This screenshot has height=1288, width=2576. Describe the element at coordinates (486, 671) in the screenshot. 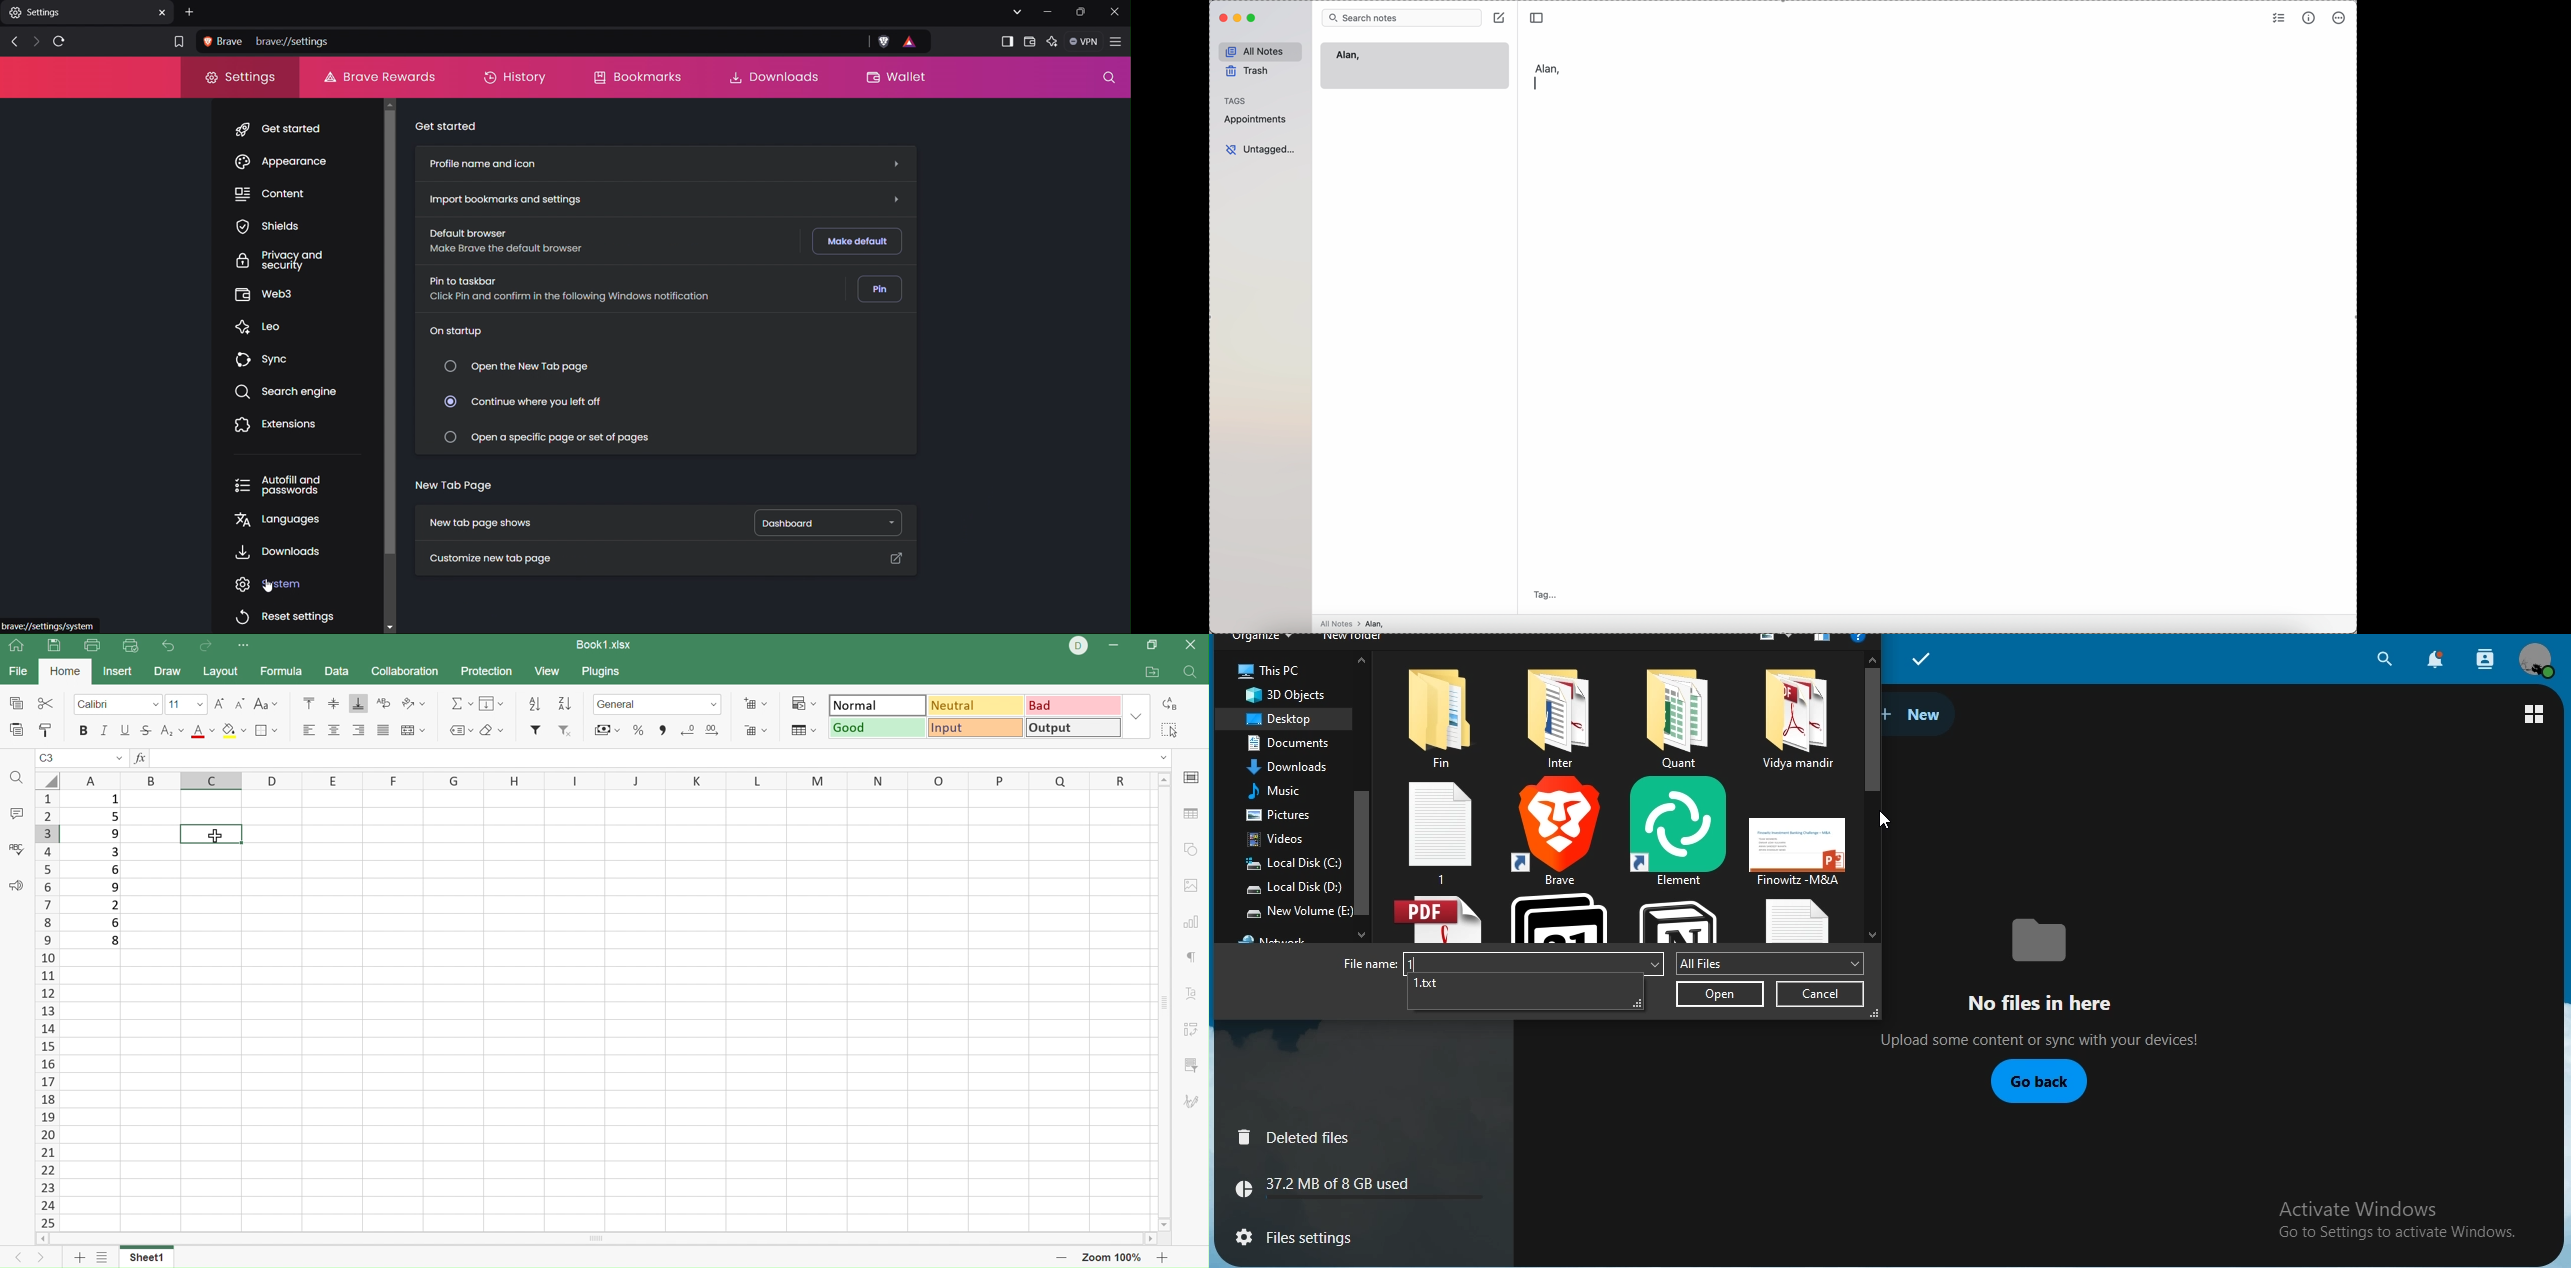

I see `Protection` at that location.